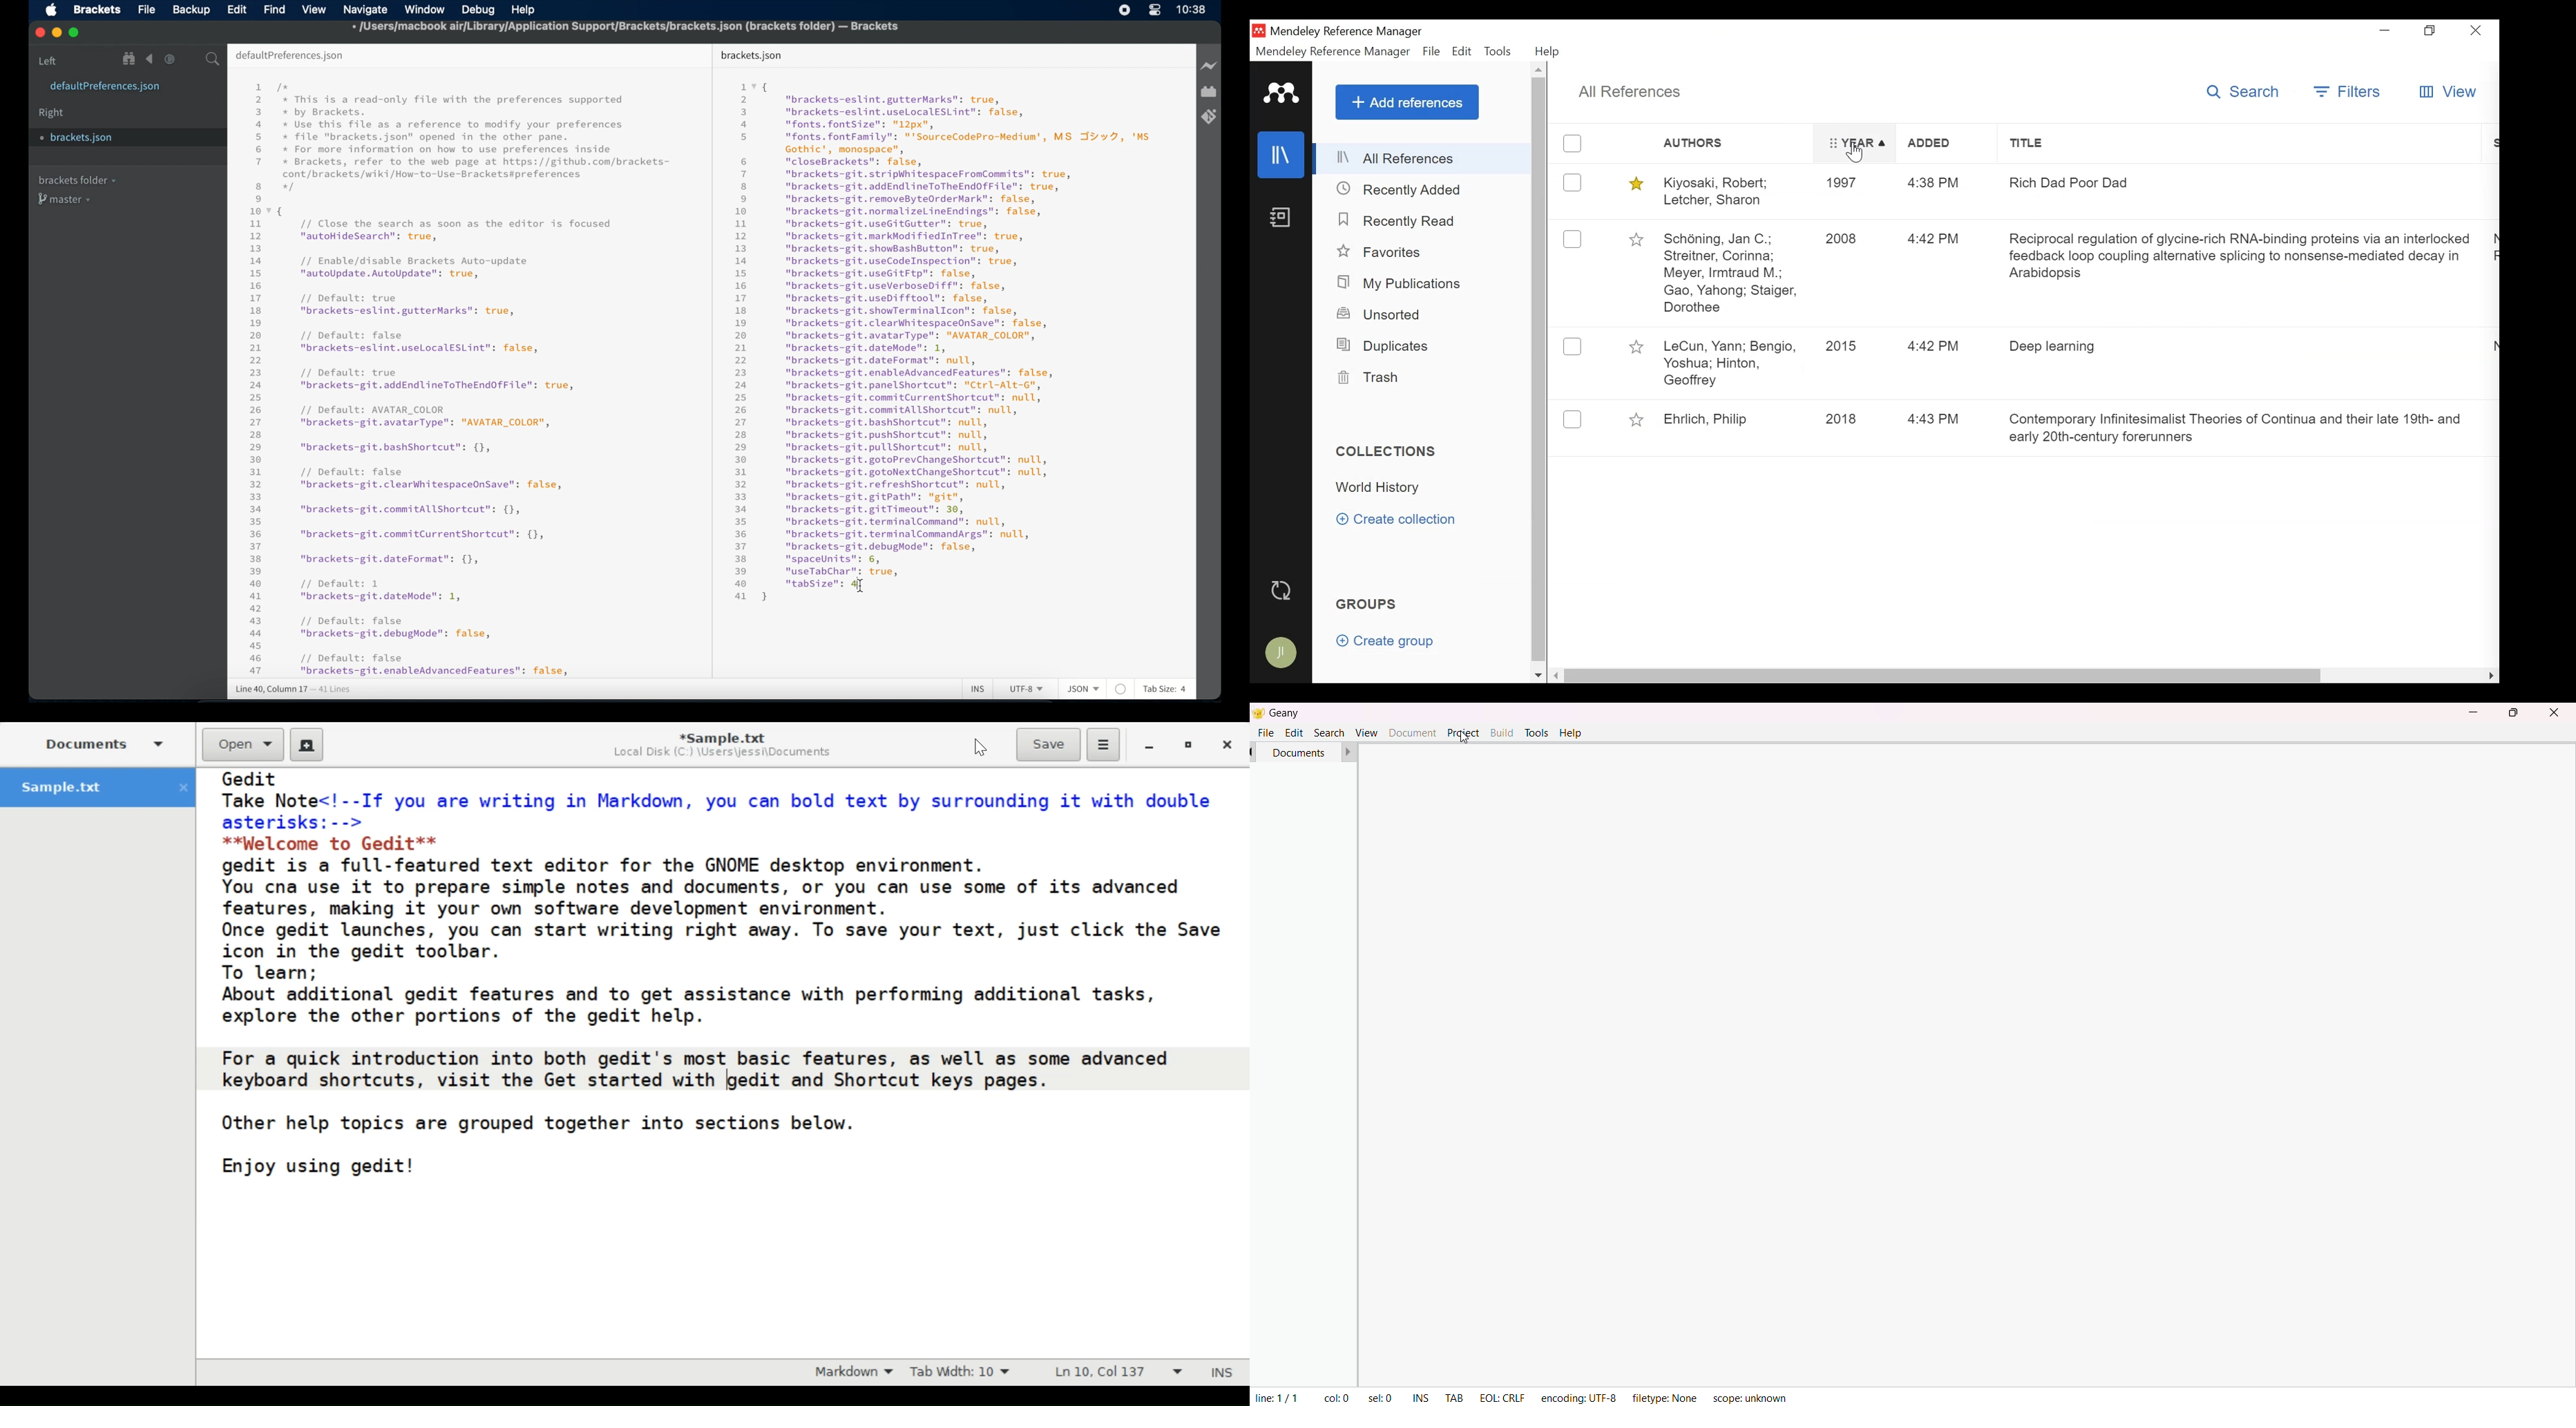 This screenshot has width=2576, height=1428. I want to click on Authors, so click(1736, 144).